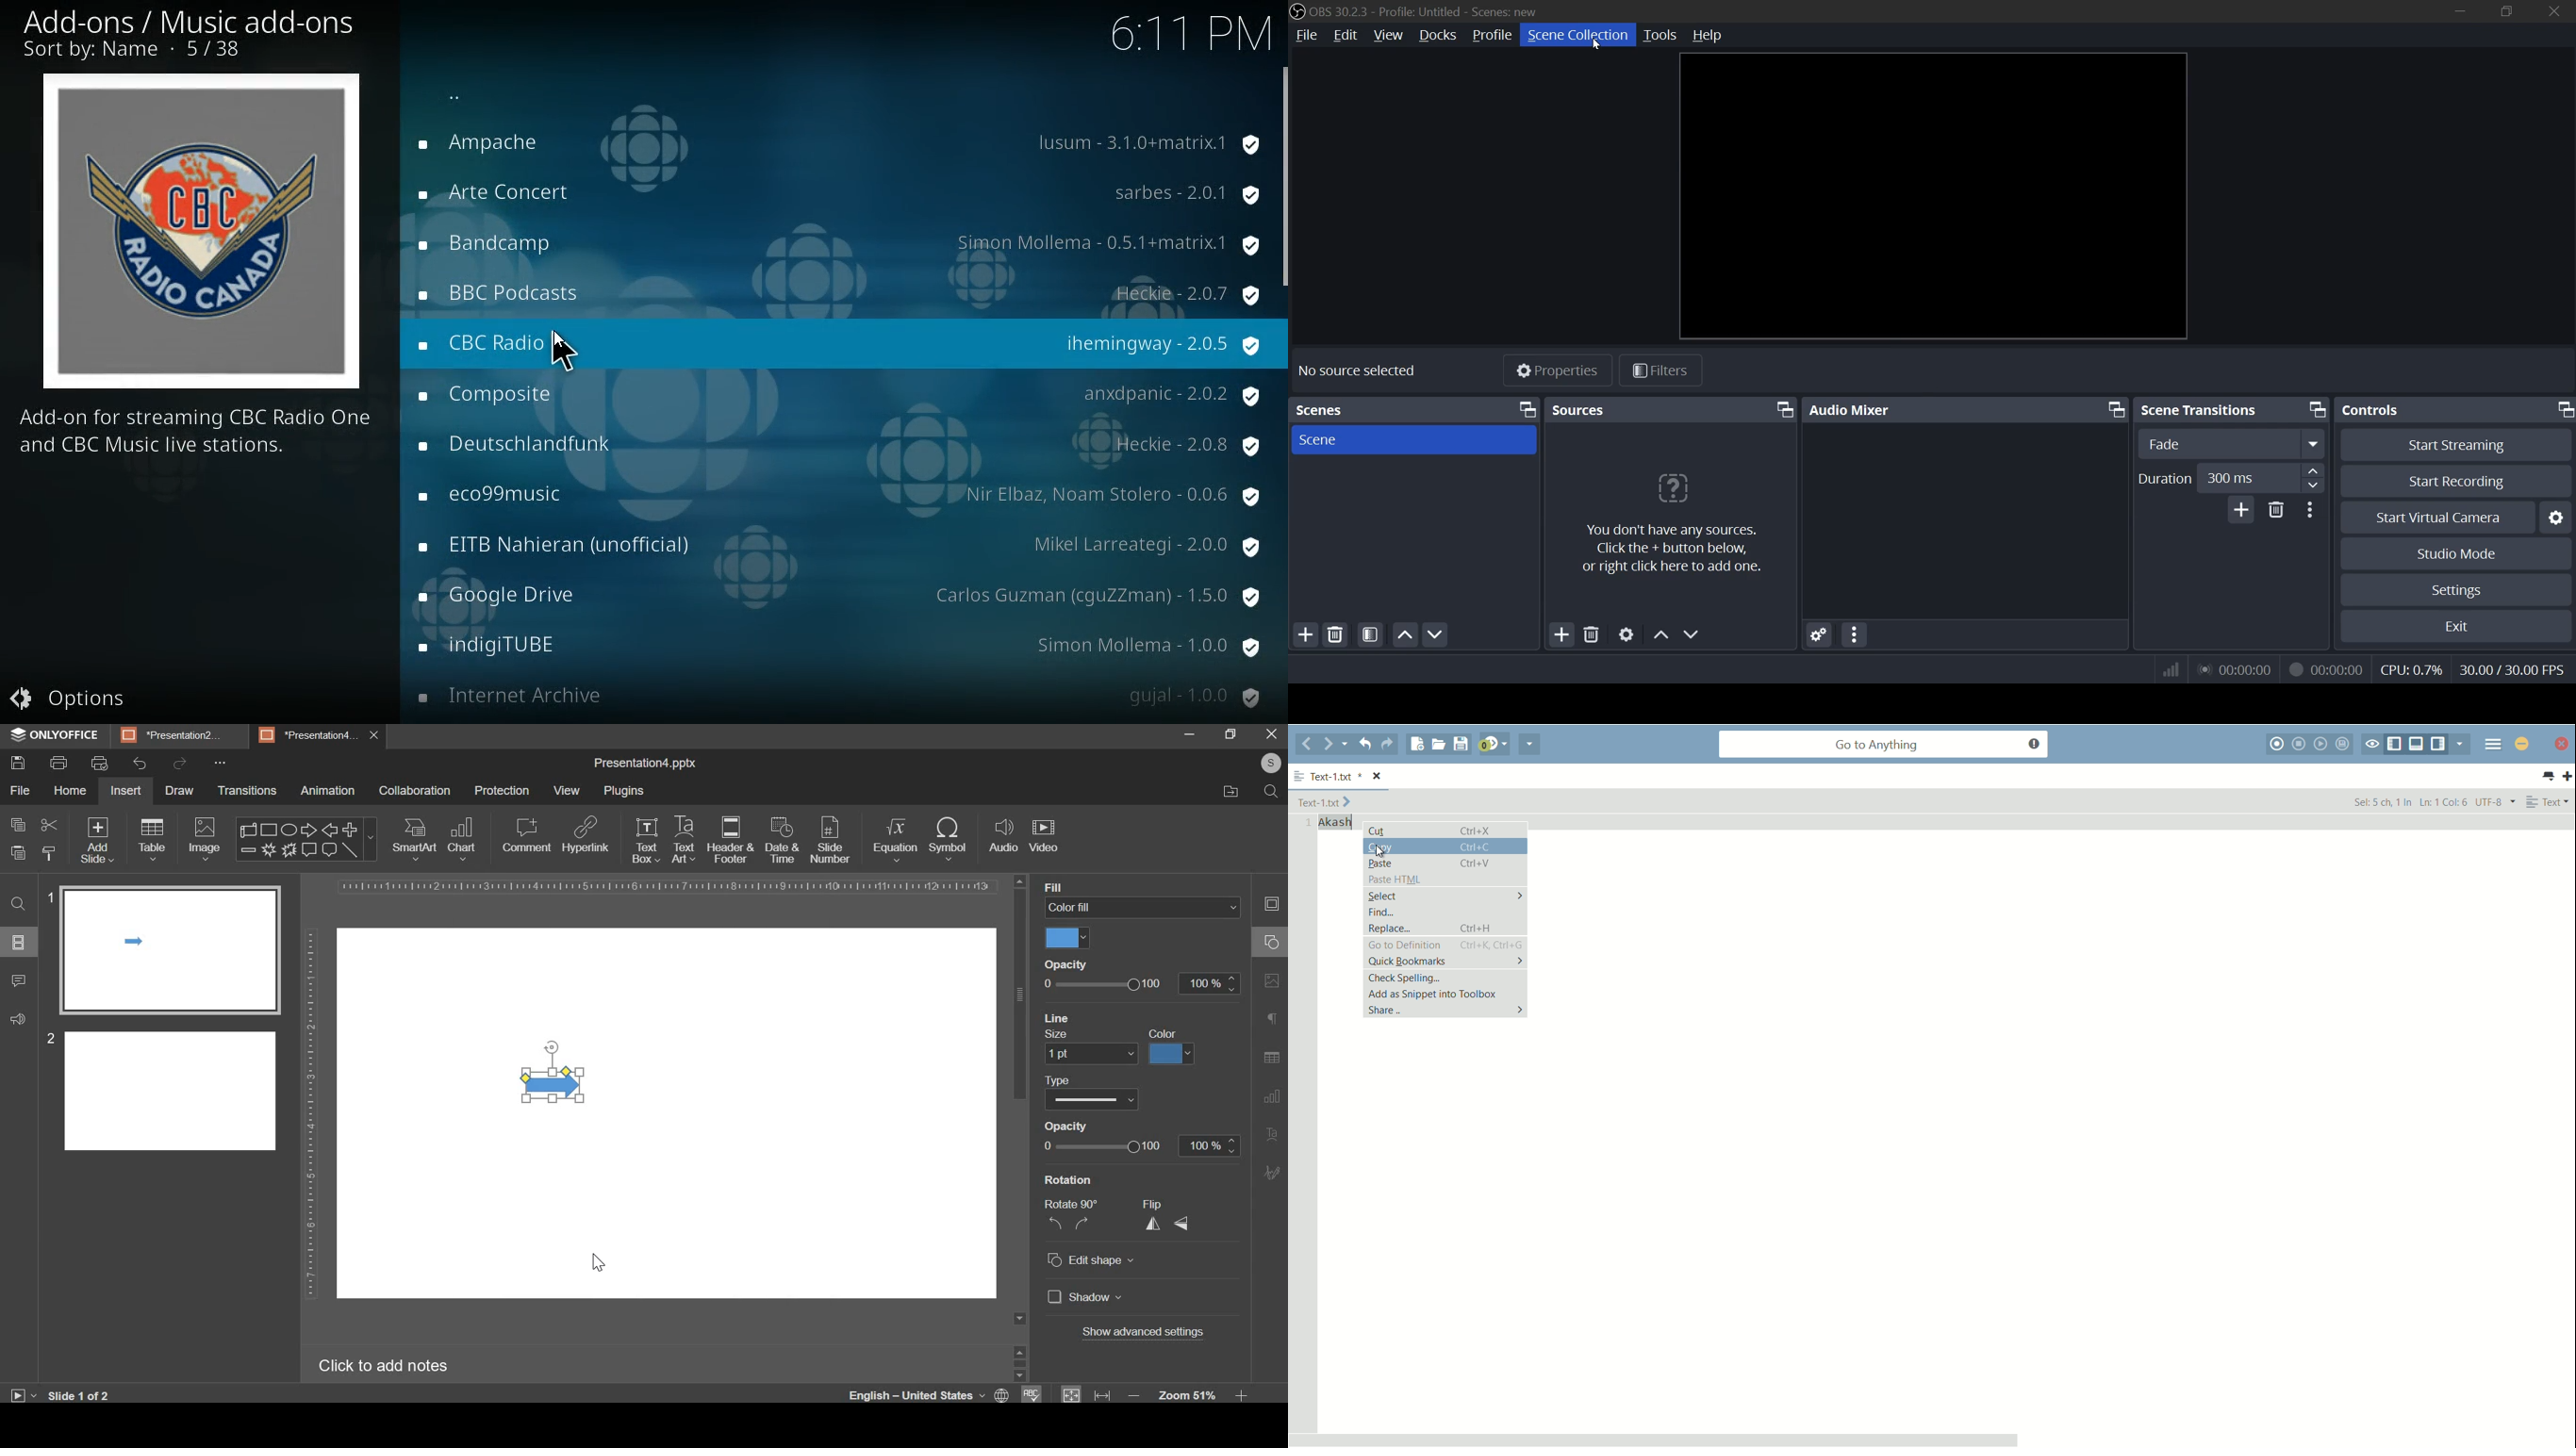  Describe the element at coordinates (2458, 11) in the screenshot. I see `minimize` at that location.